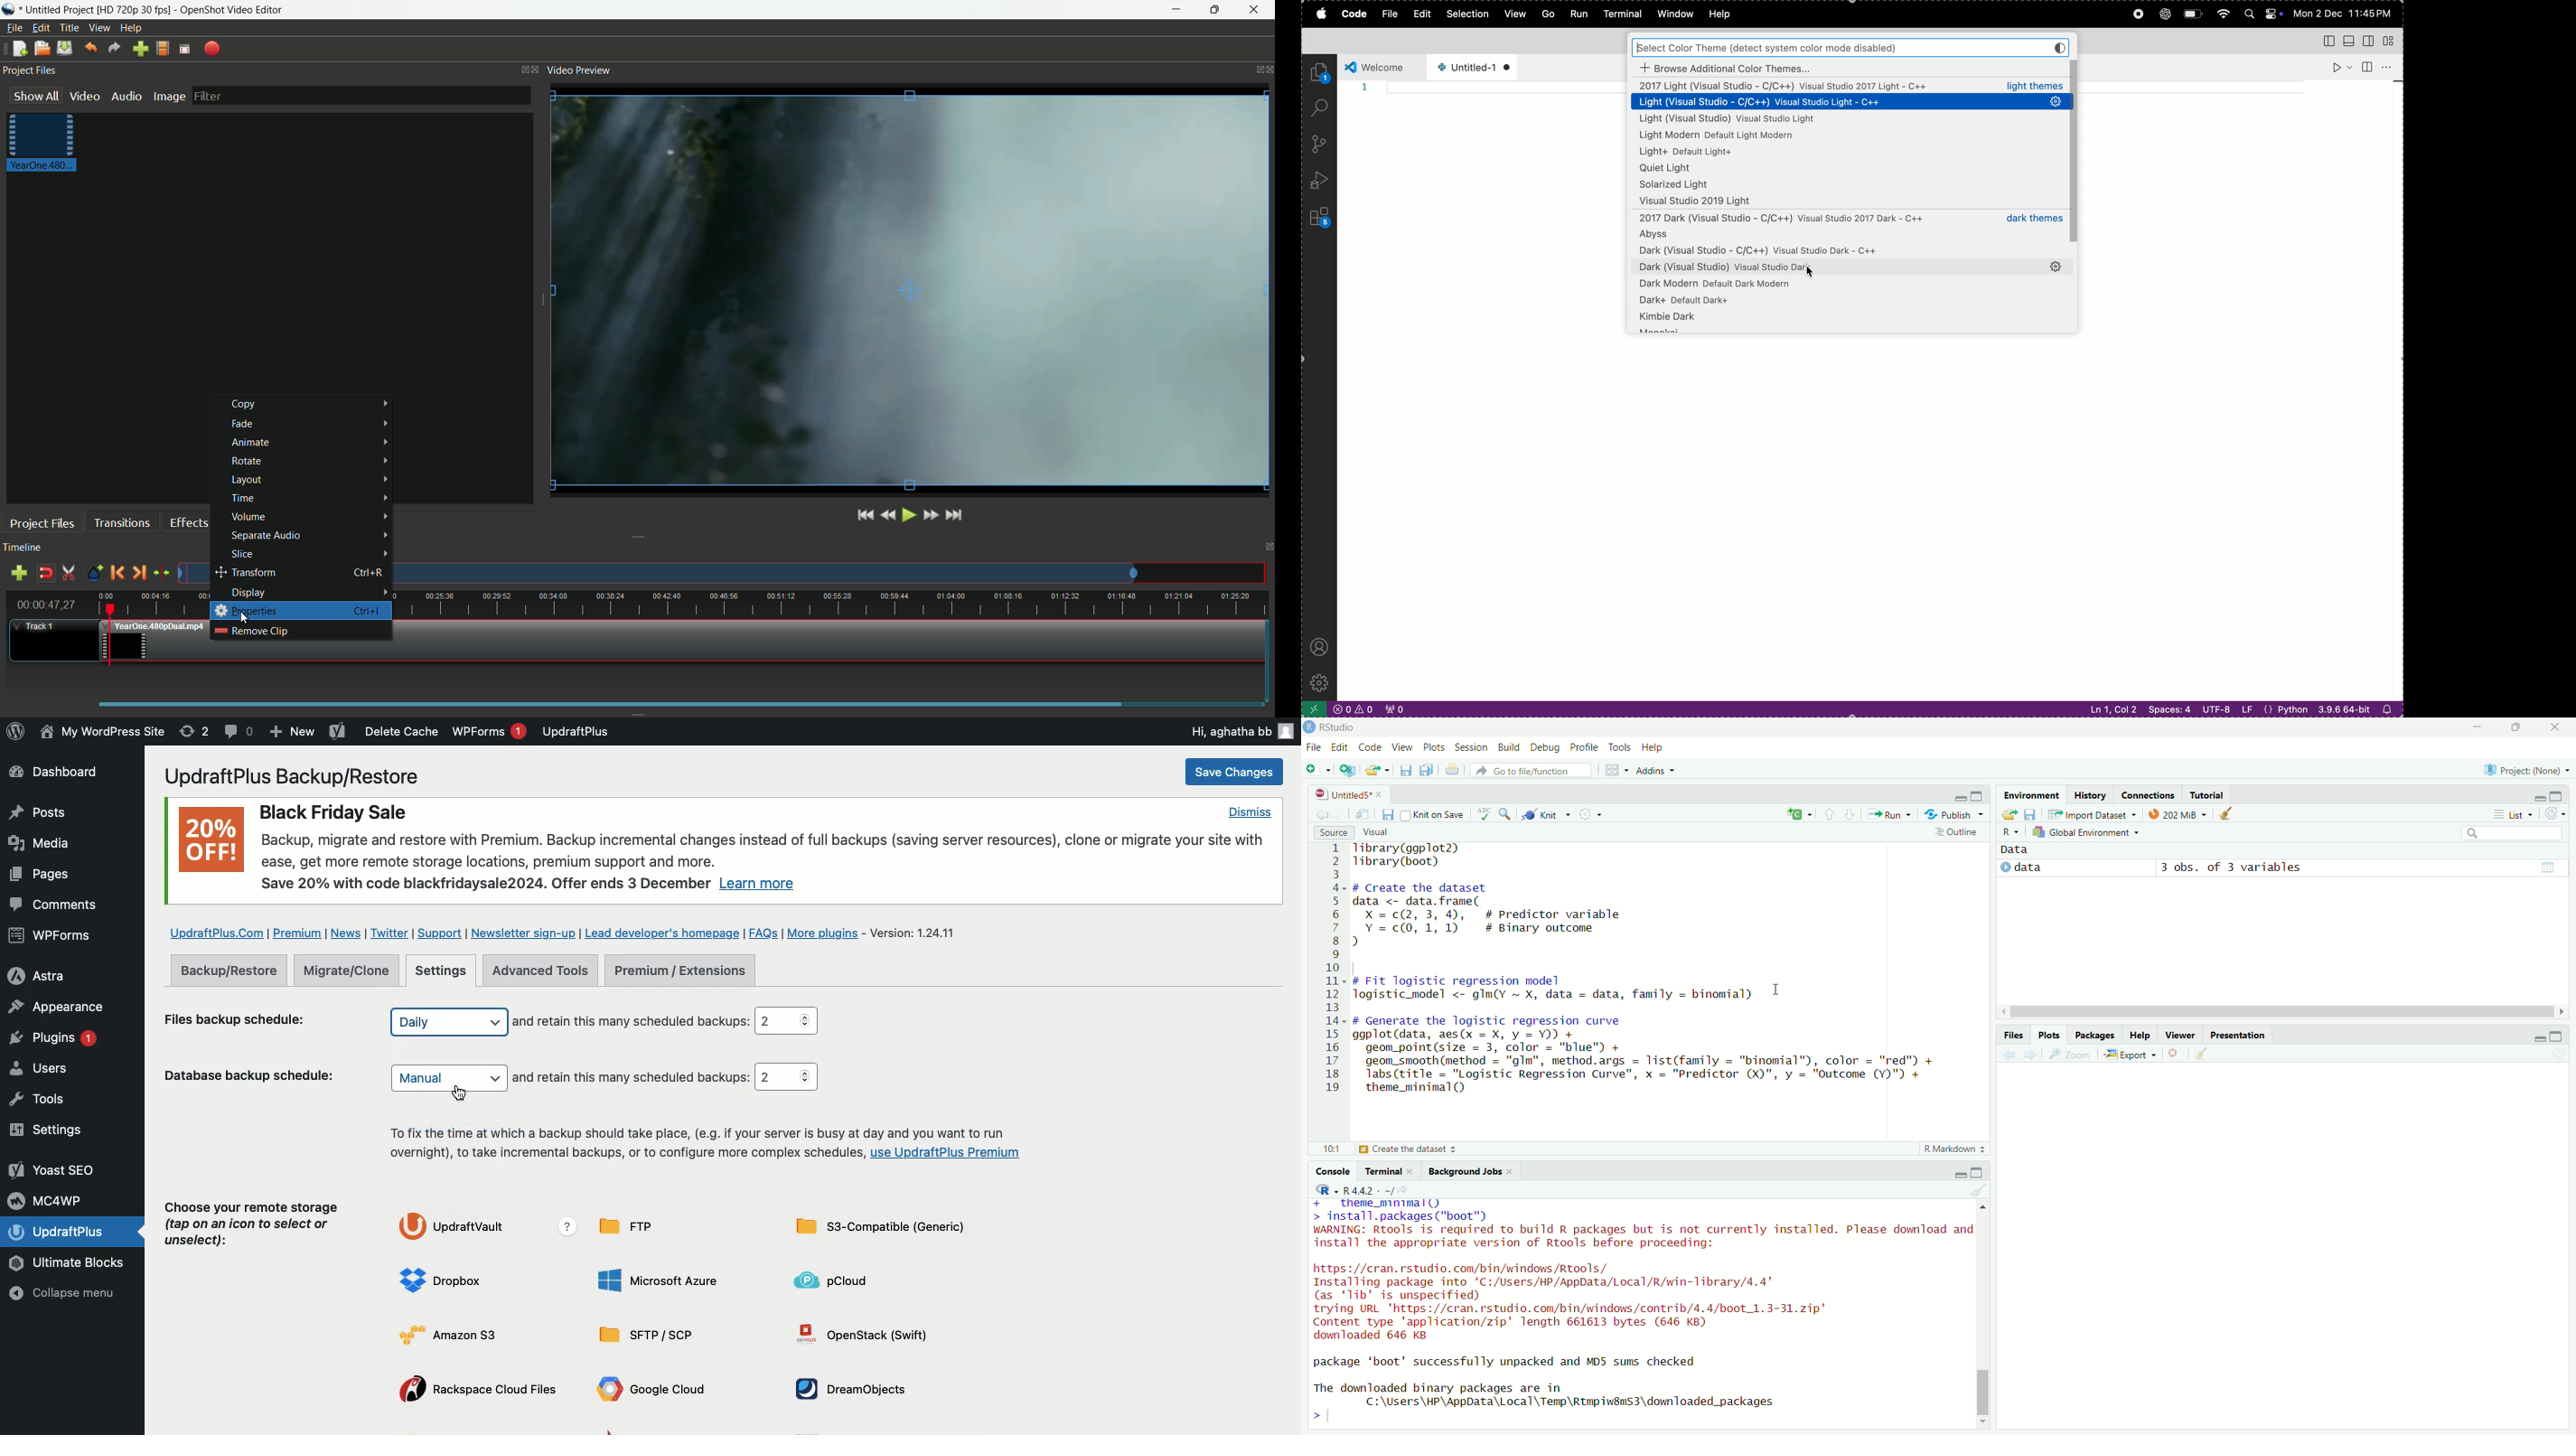 The width and height of the screenshot is (2576, 1456). What do you see at coordinates (402, 731) in the screenshot?
I see `Delete cache` at bounding box center [402, 731].